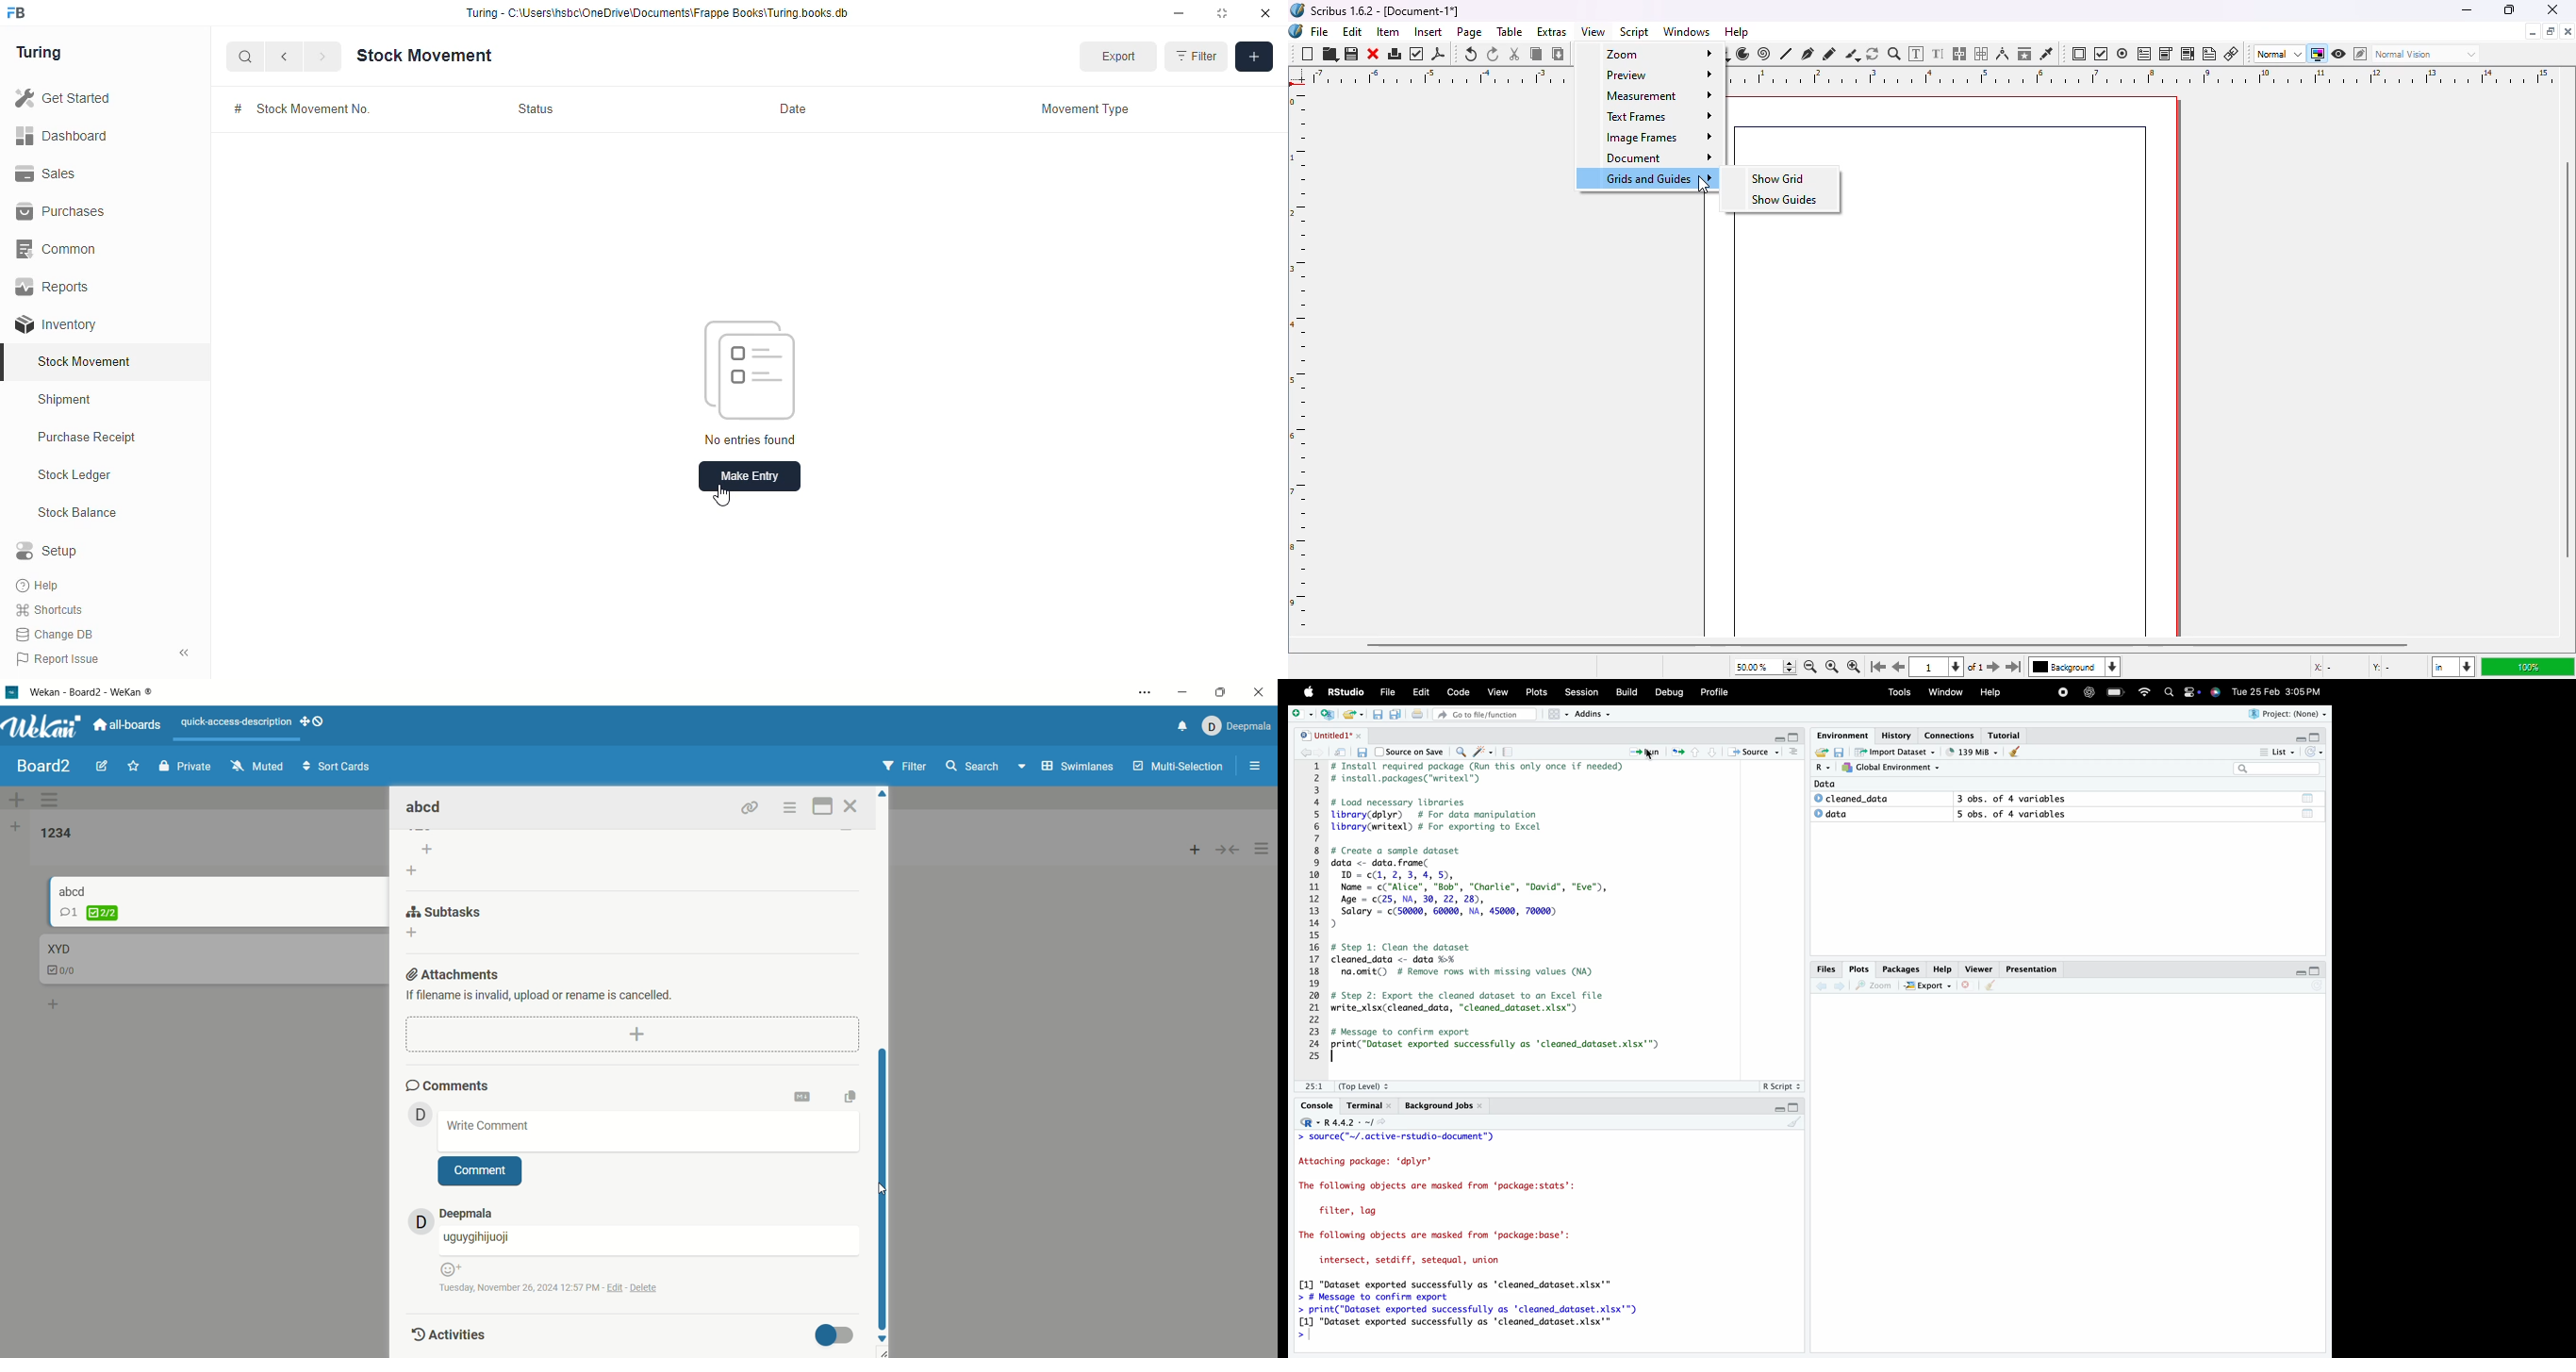 The height and width of the screenshot is (1372, 2576). What do you see at coordinates (1501, 913) in the screenshot?
I see `# Install required package (Run this only once if needed)
# install.packages("writexl")
# Load necessary libraries
library(dplyr) # For data manipulation
library(writexl) # For exporting to Excel
# Create a sample dataset
data <- data. frame(
ID = c(1, 2, 3, 4, 5),
Name = c("Alice", "Bob", "Charlie", "David", "Eve"),
Age = c(25, NA, 30, 22, 28),
Salary = c(50000, 60000, NA, 45000, 70000)
D)
# Step 1: Clean the dataset
cleaned_data <- data %>%
na.omit() # Remove rows with missing values (NA)
# Step 2: Export the cleaned dataset to an Excel file
write_xlsx(cleaned_data, "cleaned_dataset.xlsx")
# Message to confirm export
print("Dataset exported successfully as 'cleaned_dataset.xlsx'")` at bounding box center [1501, 913].